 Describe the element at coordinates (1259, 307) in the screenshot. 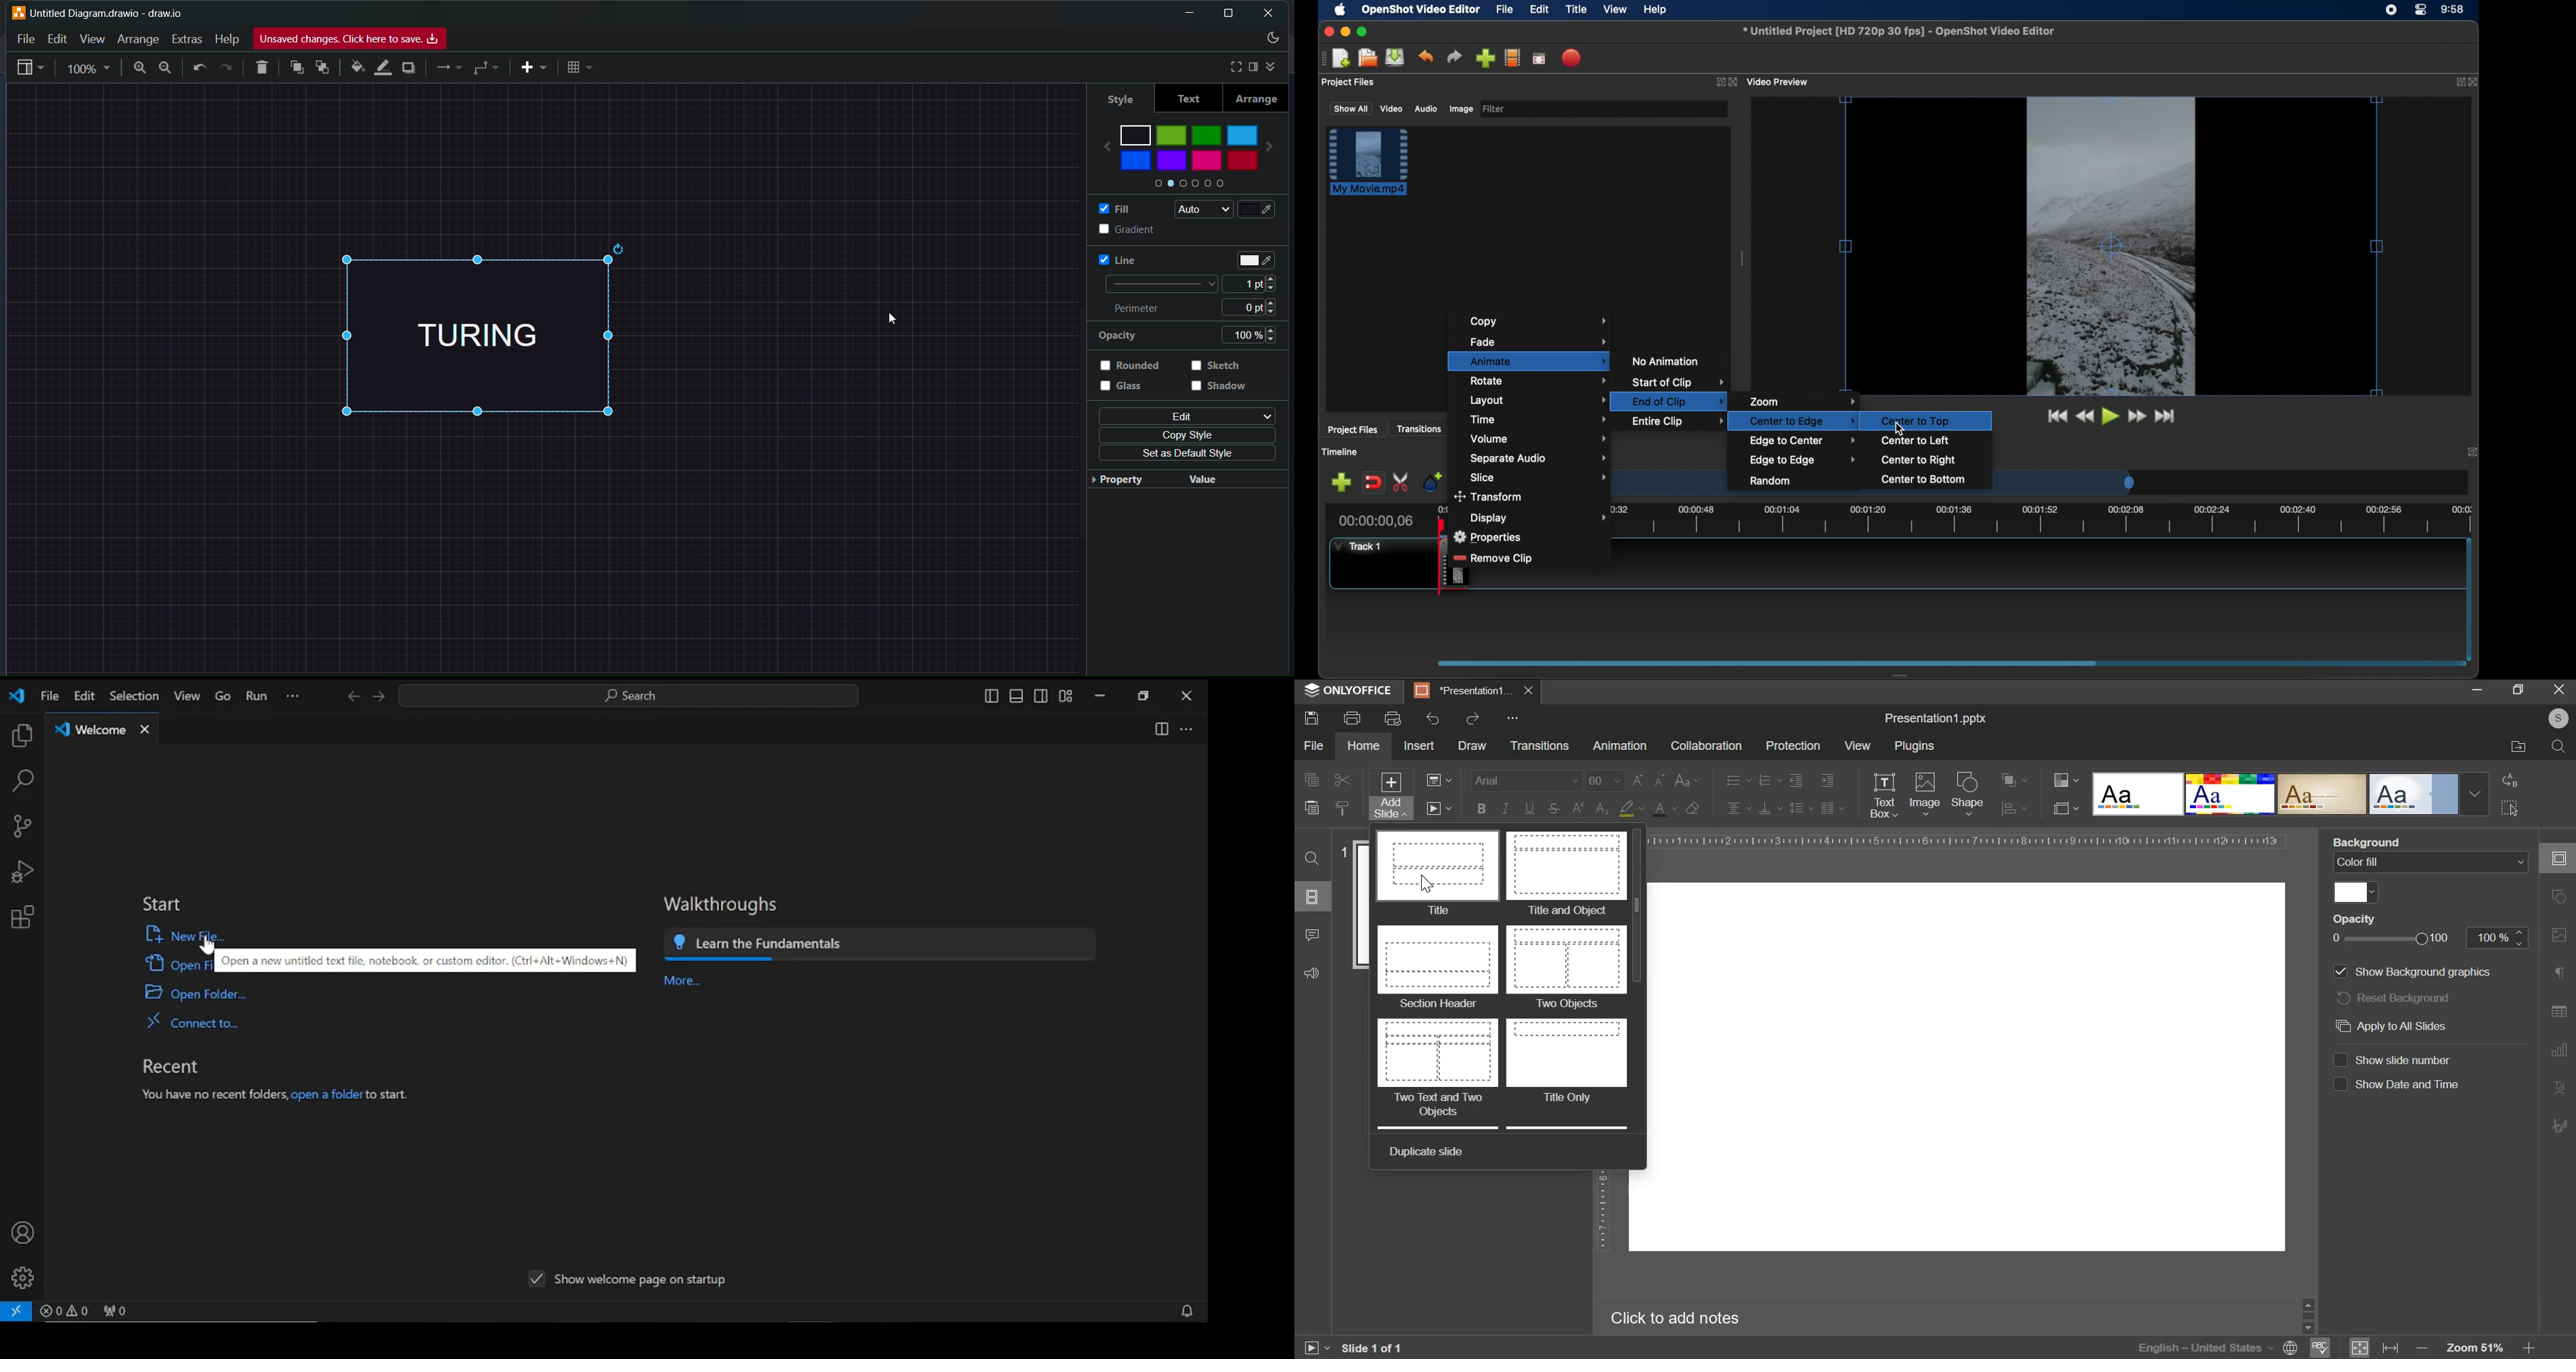

I see `0pt` at that location.